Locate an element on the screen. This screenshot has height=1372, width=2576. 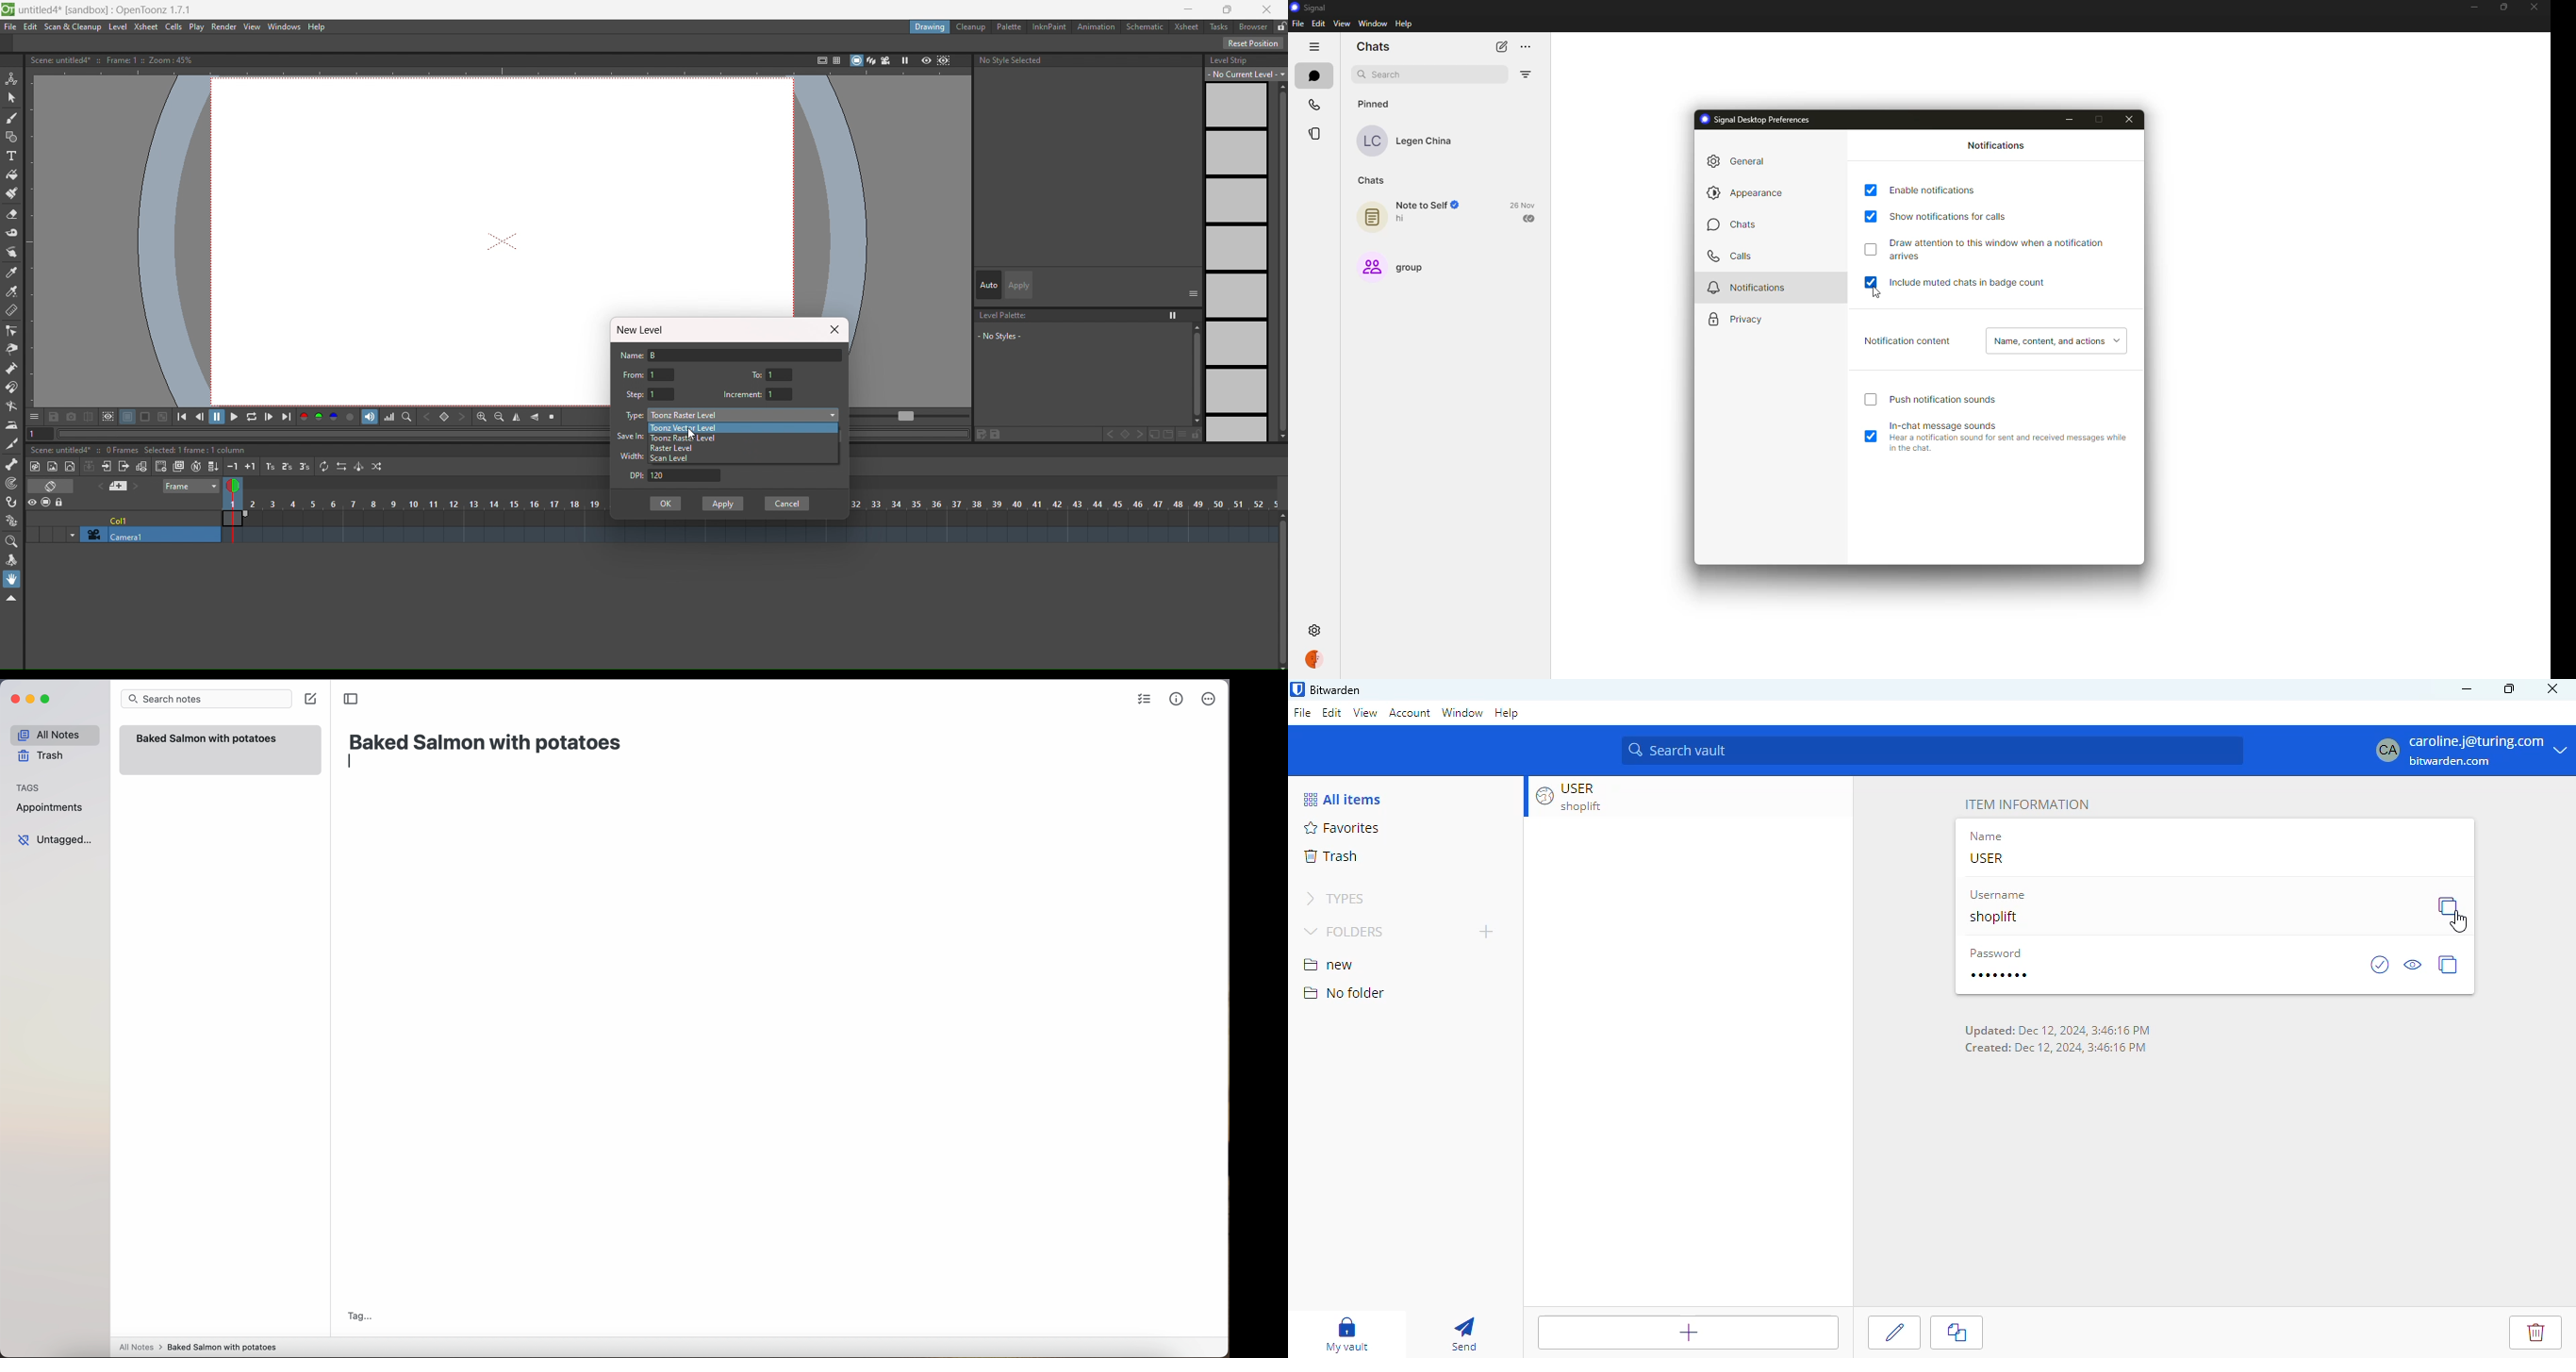
minimize is located at coordinates (2468, 689).